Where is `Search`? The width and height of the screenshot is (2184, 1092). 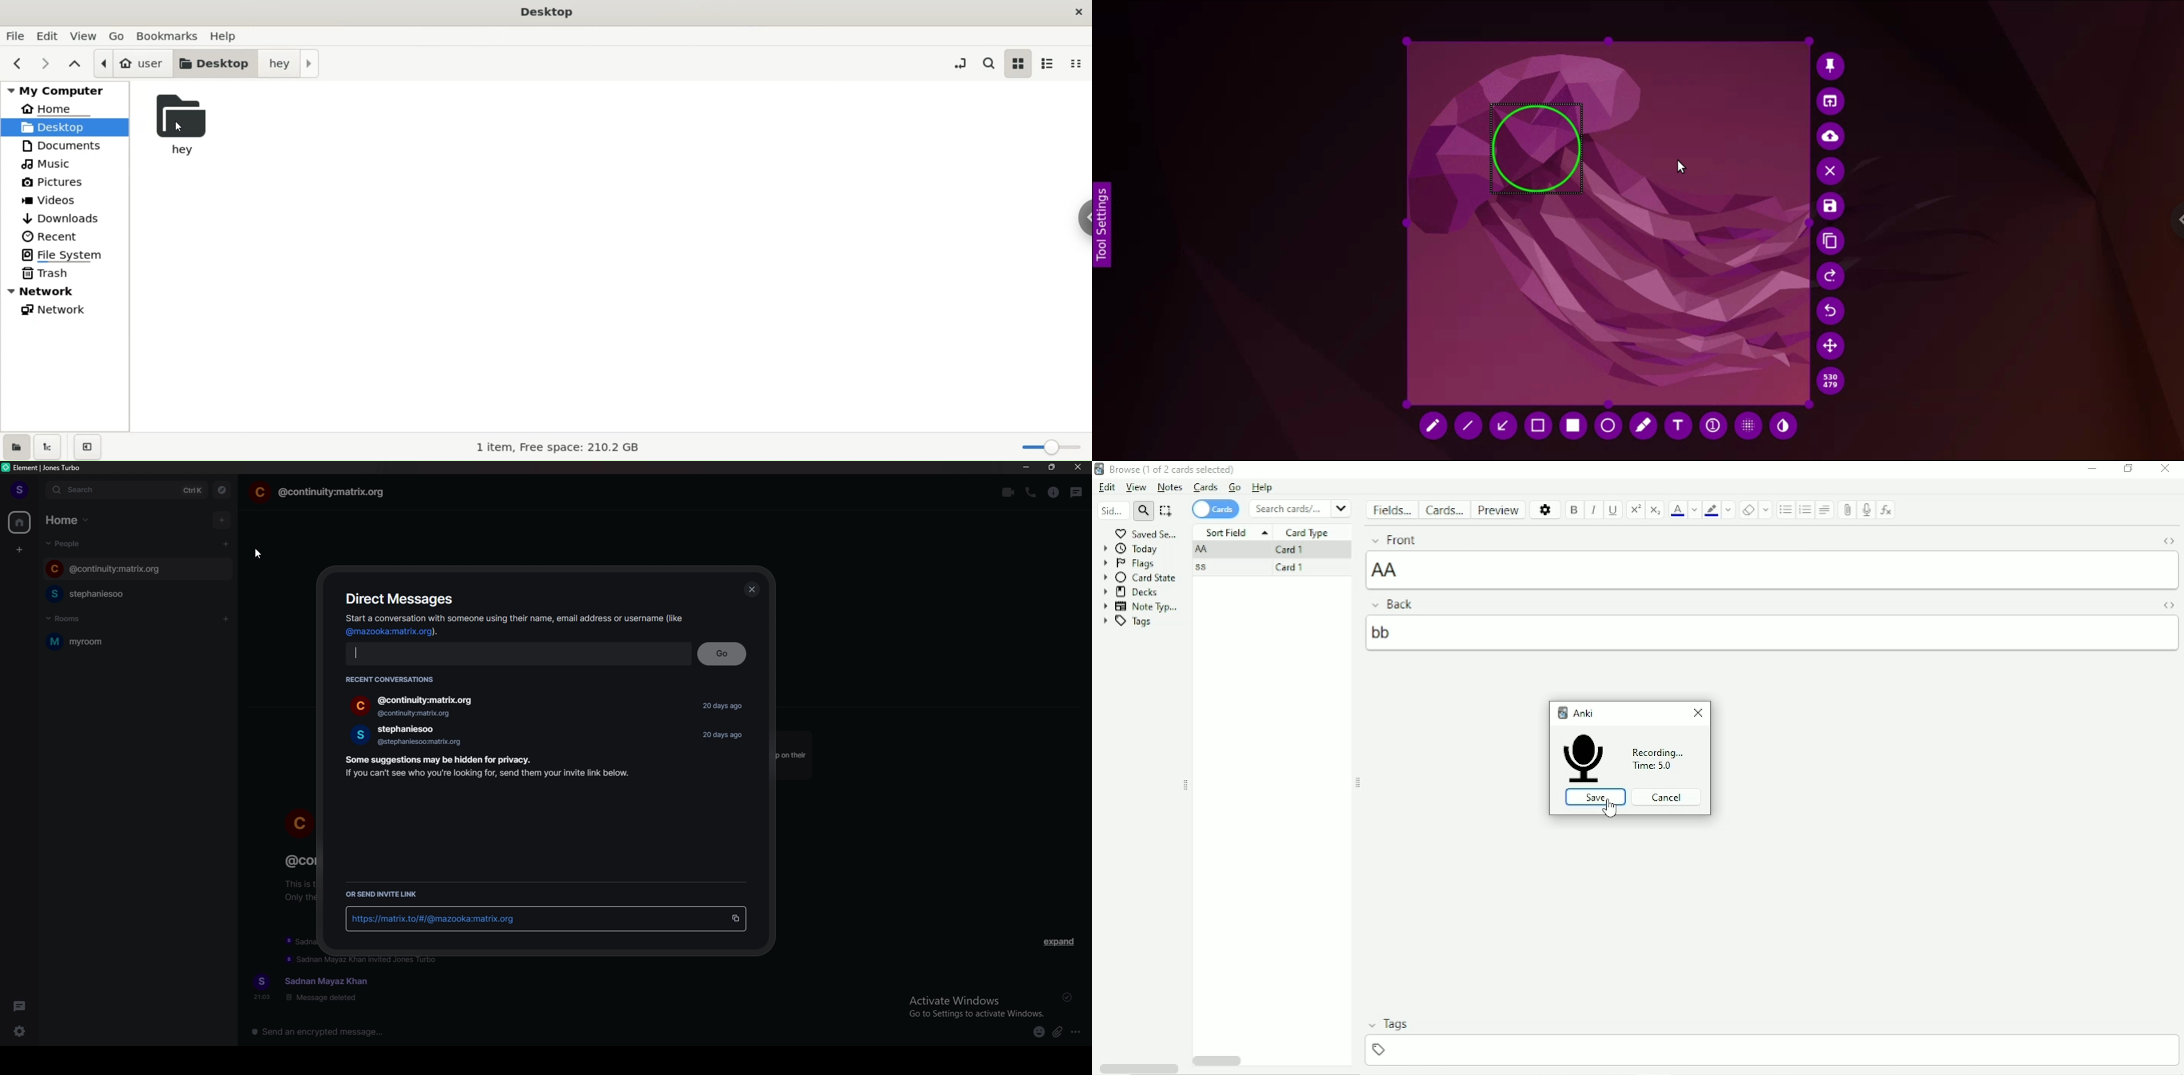
Search is located at coordinates (1124, 511).